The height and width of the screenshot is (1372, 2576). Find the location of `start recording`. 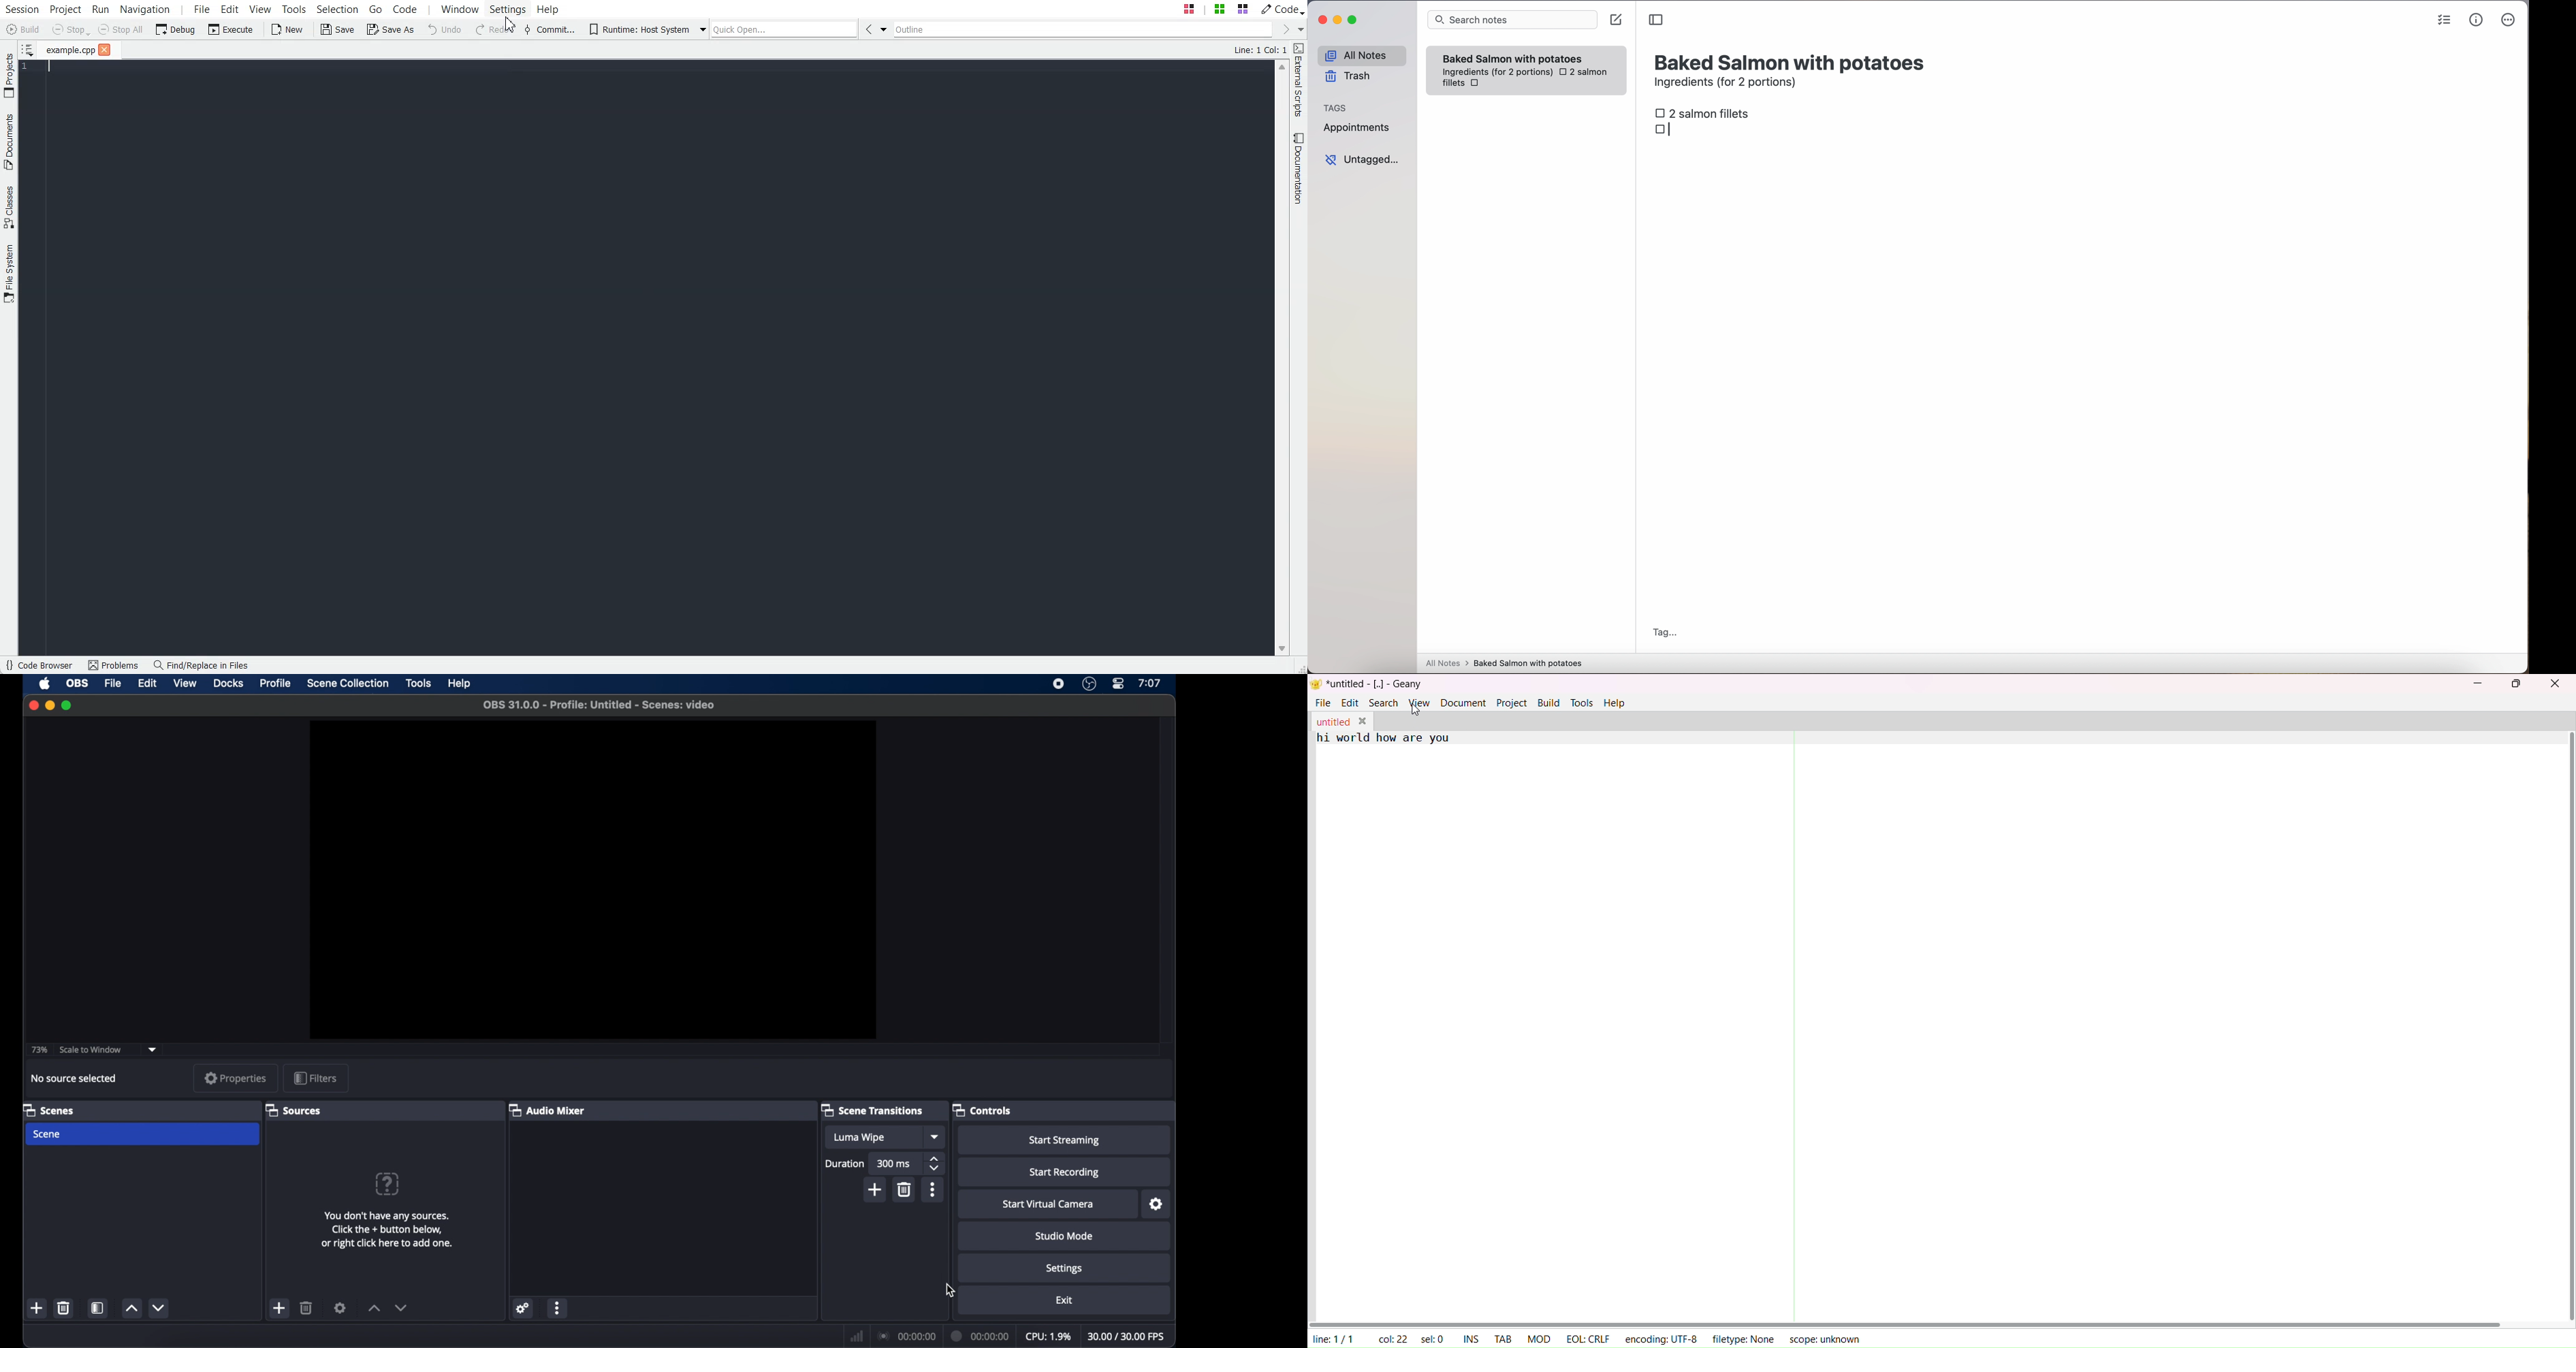

start recording is located at coordinates (1065, 1173).